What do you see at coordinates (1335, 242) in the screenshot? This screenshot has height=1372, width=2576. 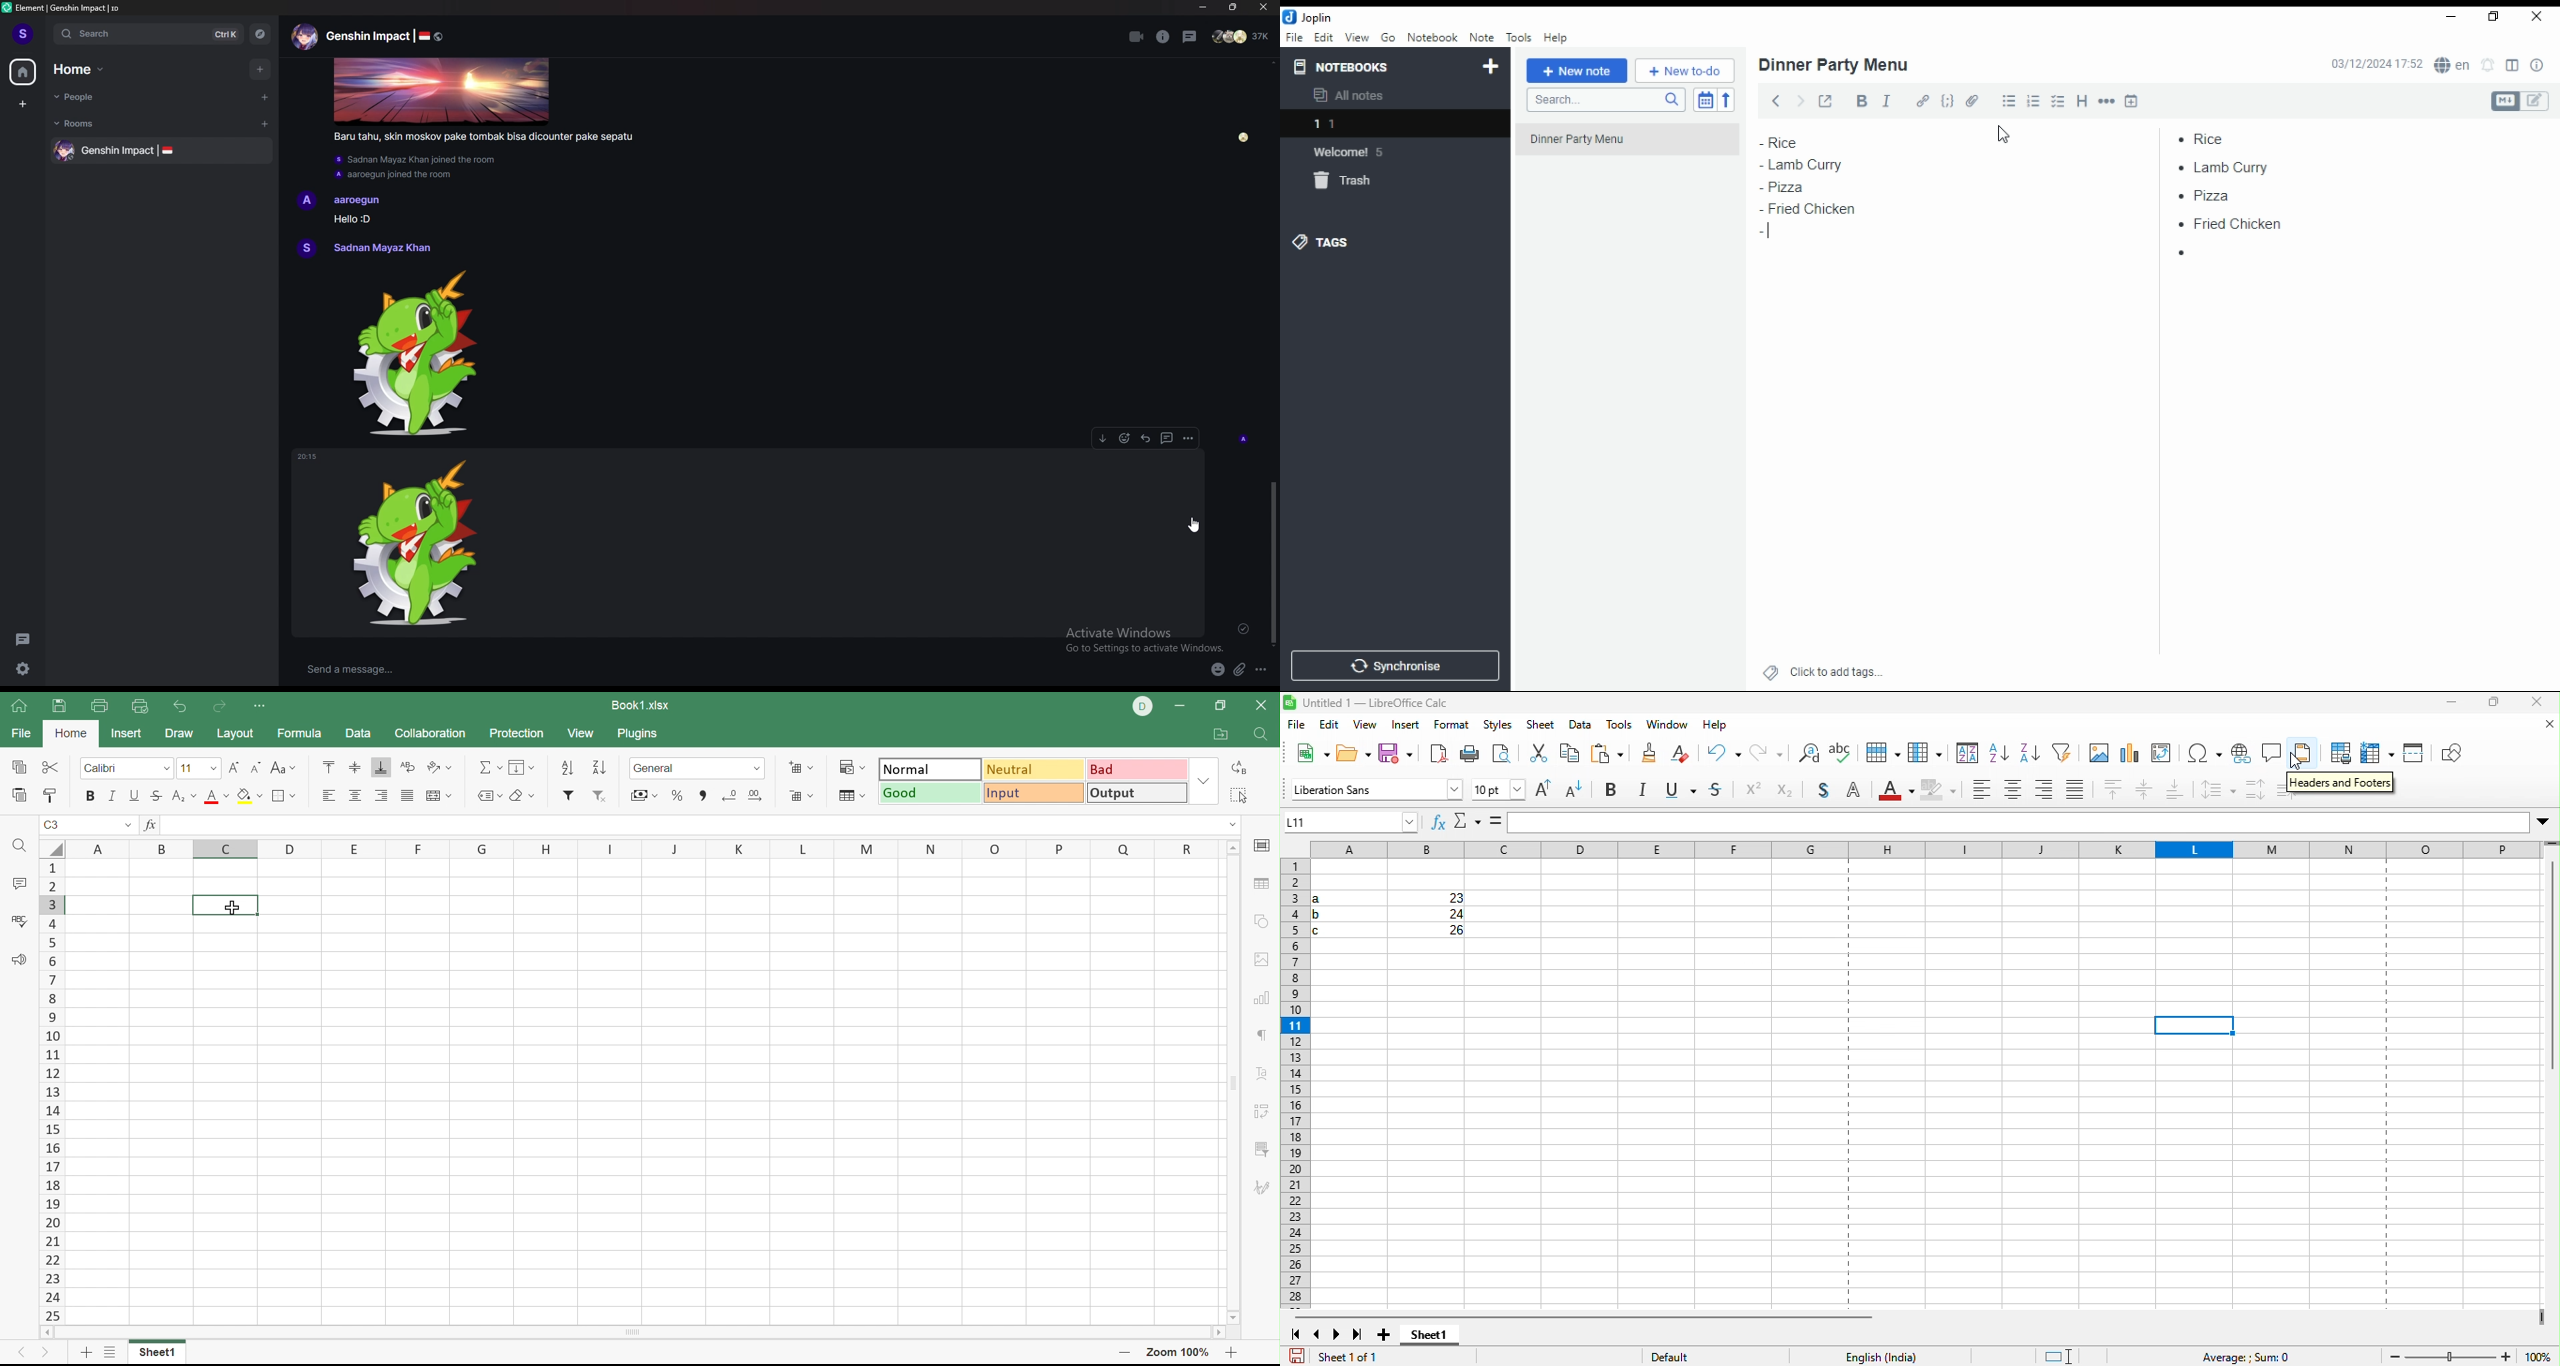 I see `tags` at bounding box center [1335, 242].